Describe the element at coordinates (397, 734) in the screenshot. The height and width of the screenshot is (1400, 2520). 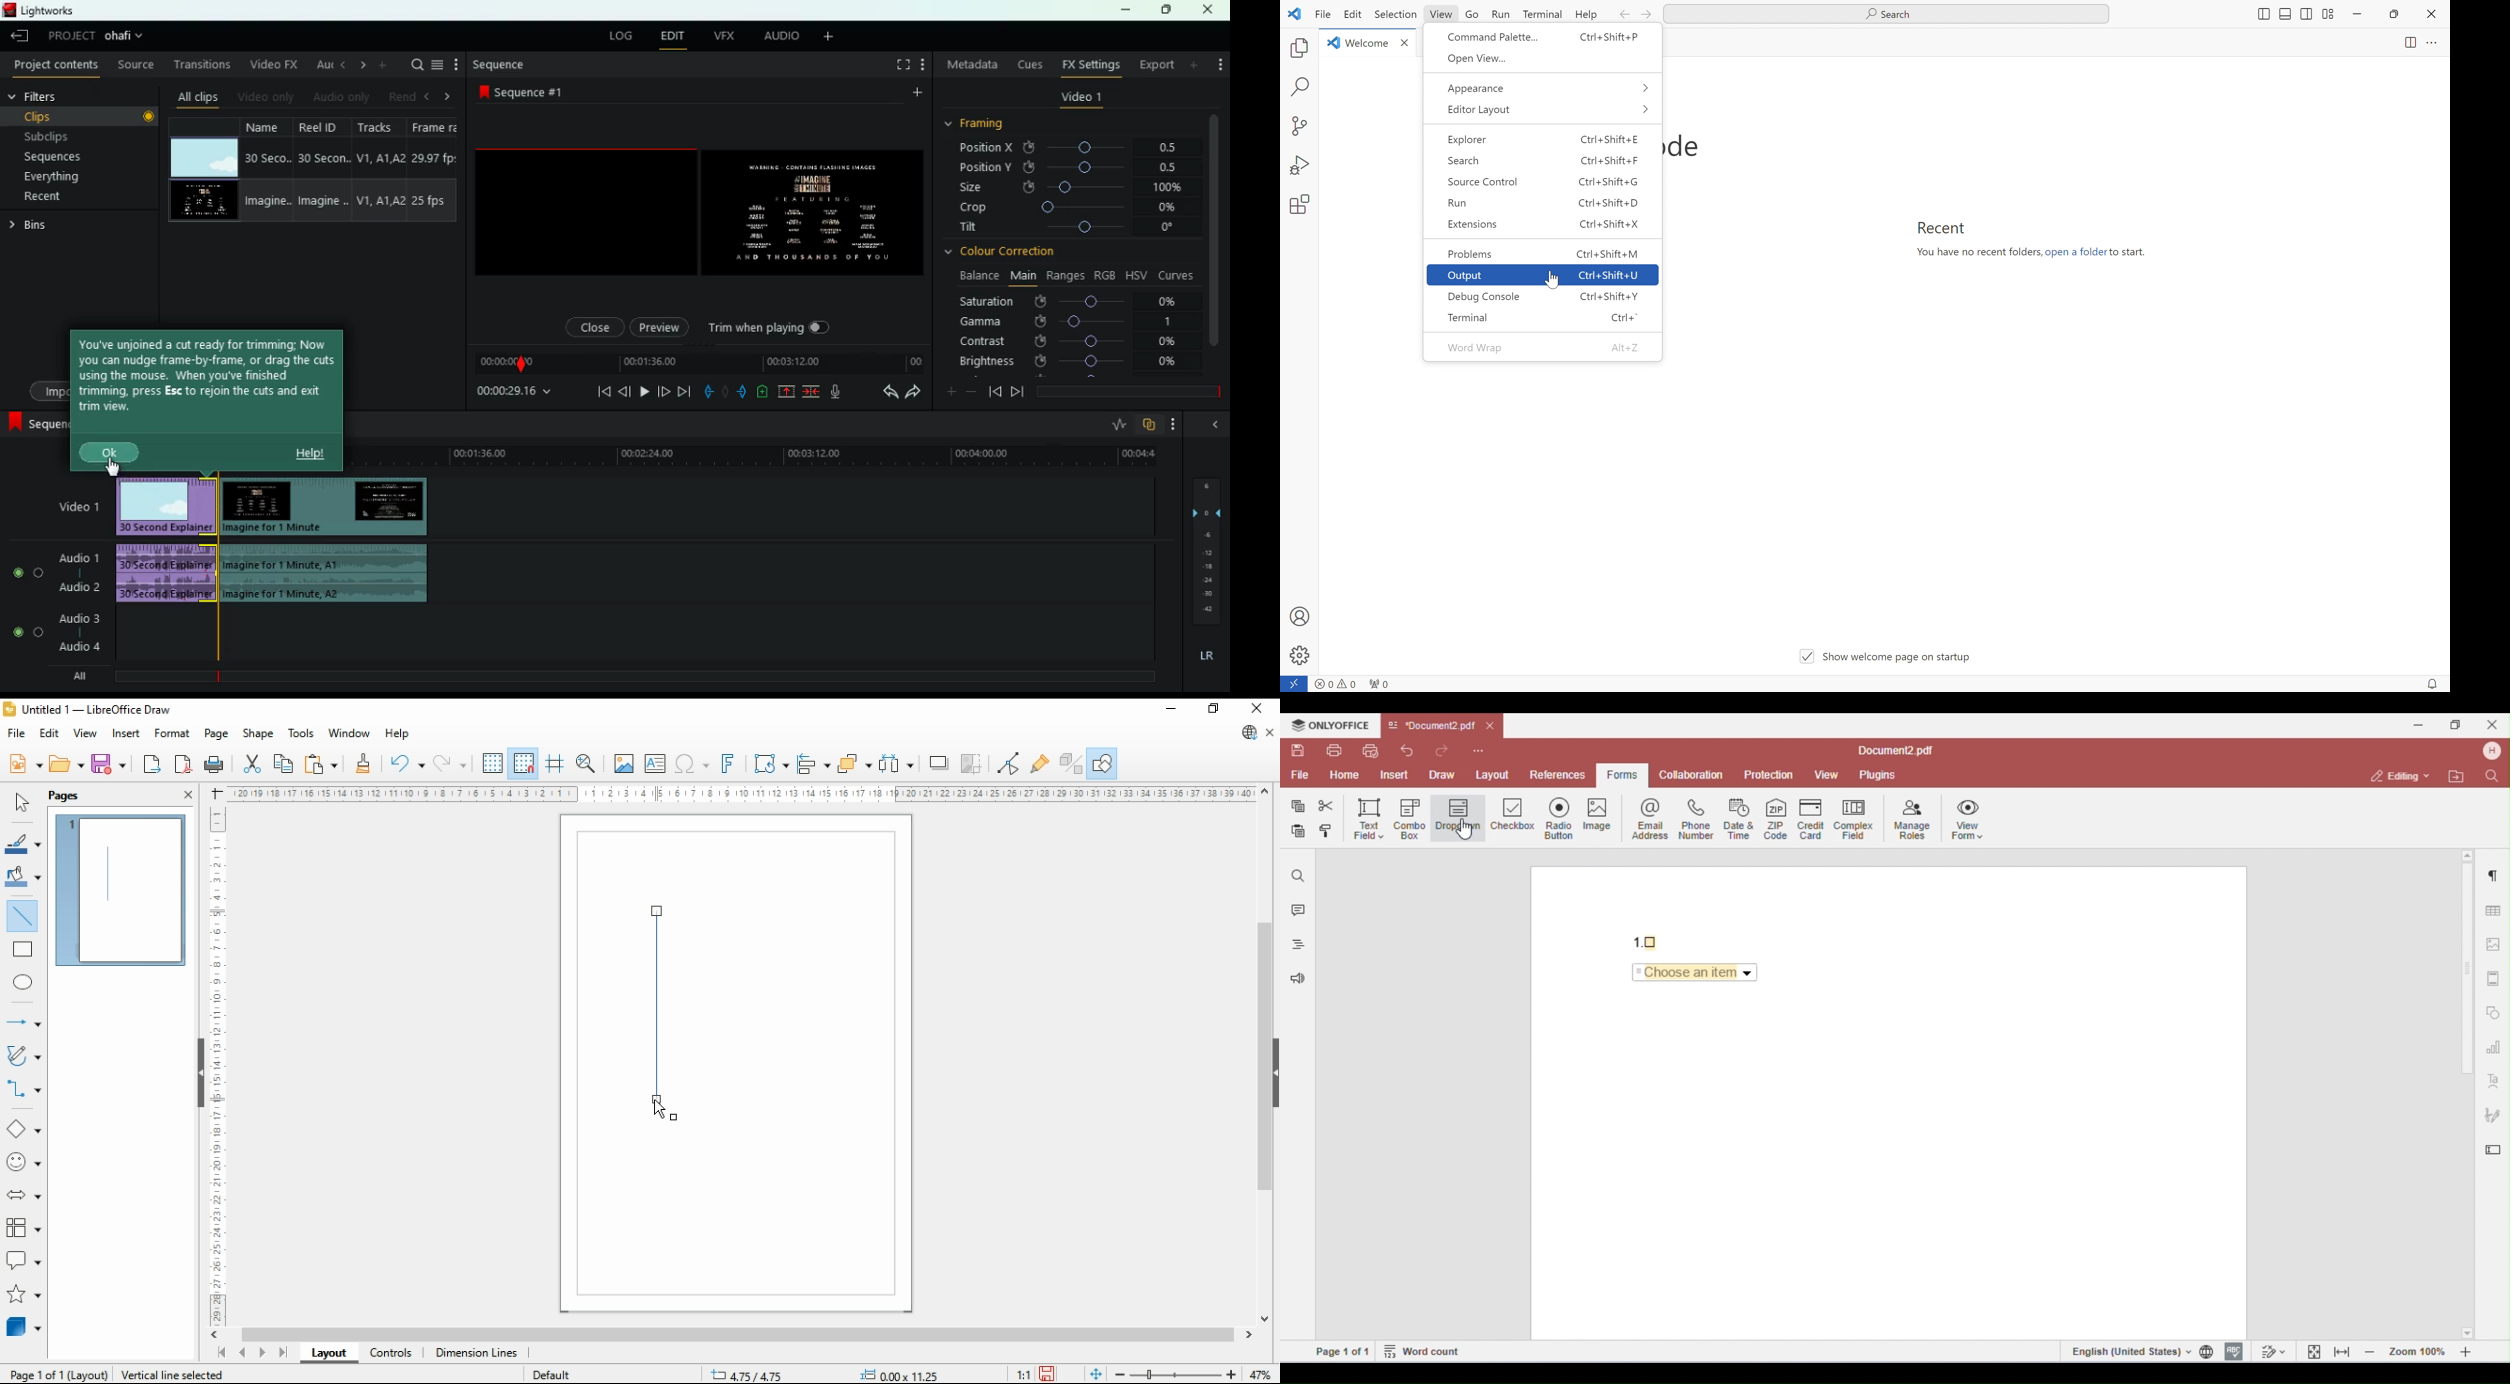
I see `help` at that location.